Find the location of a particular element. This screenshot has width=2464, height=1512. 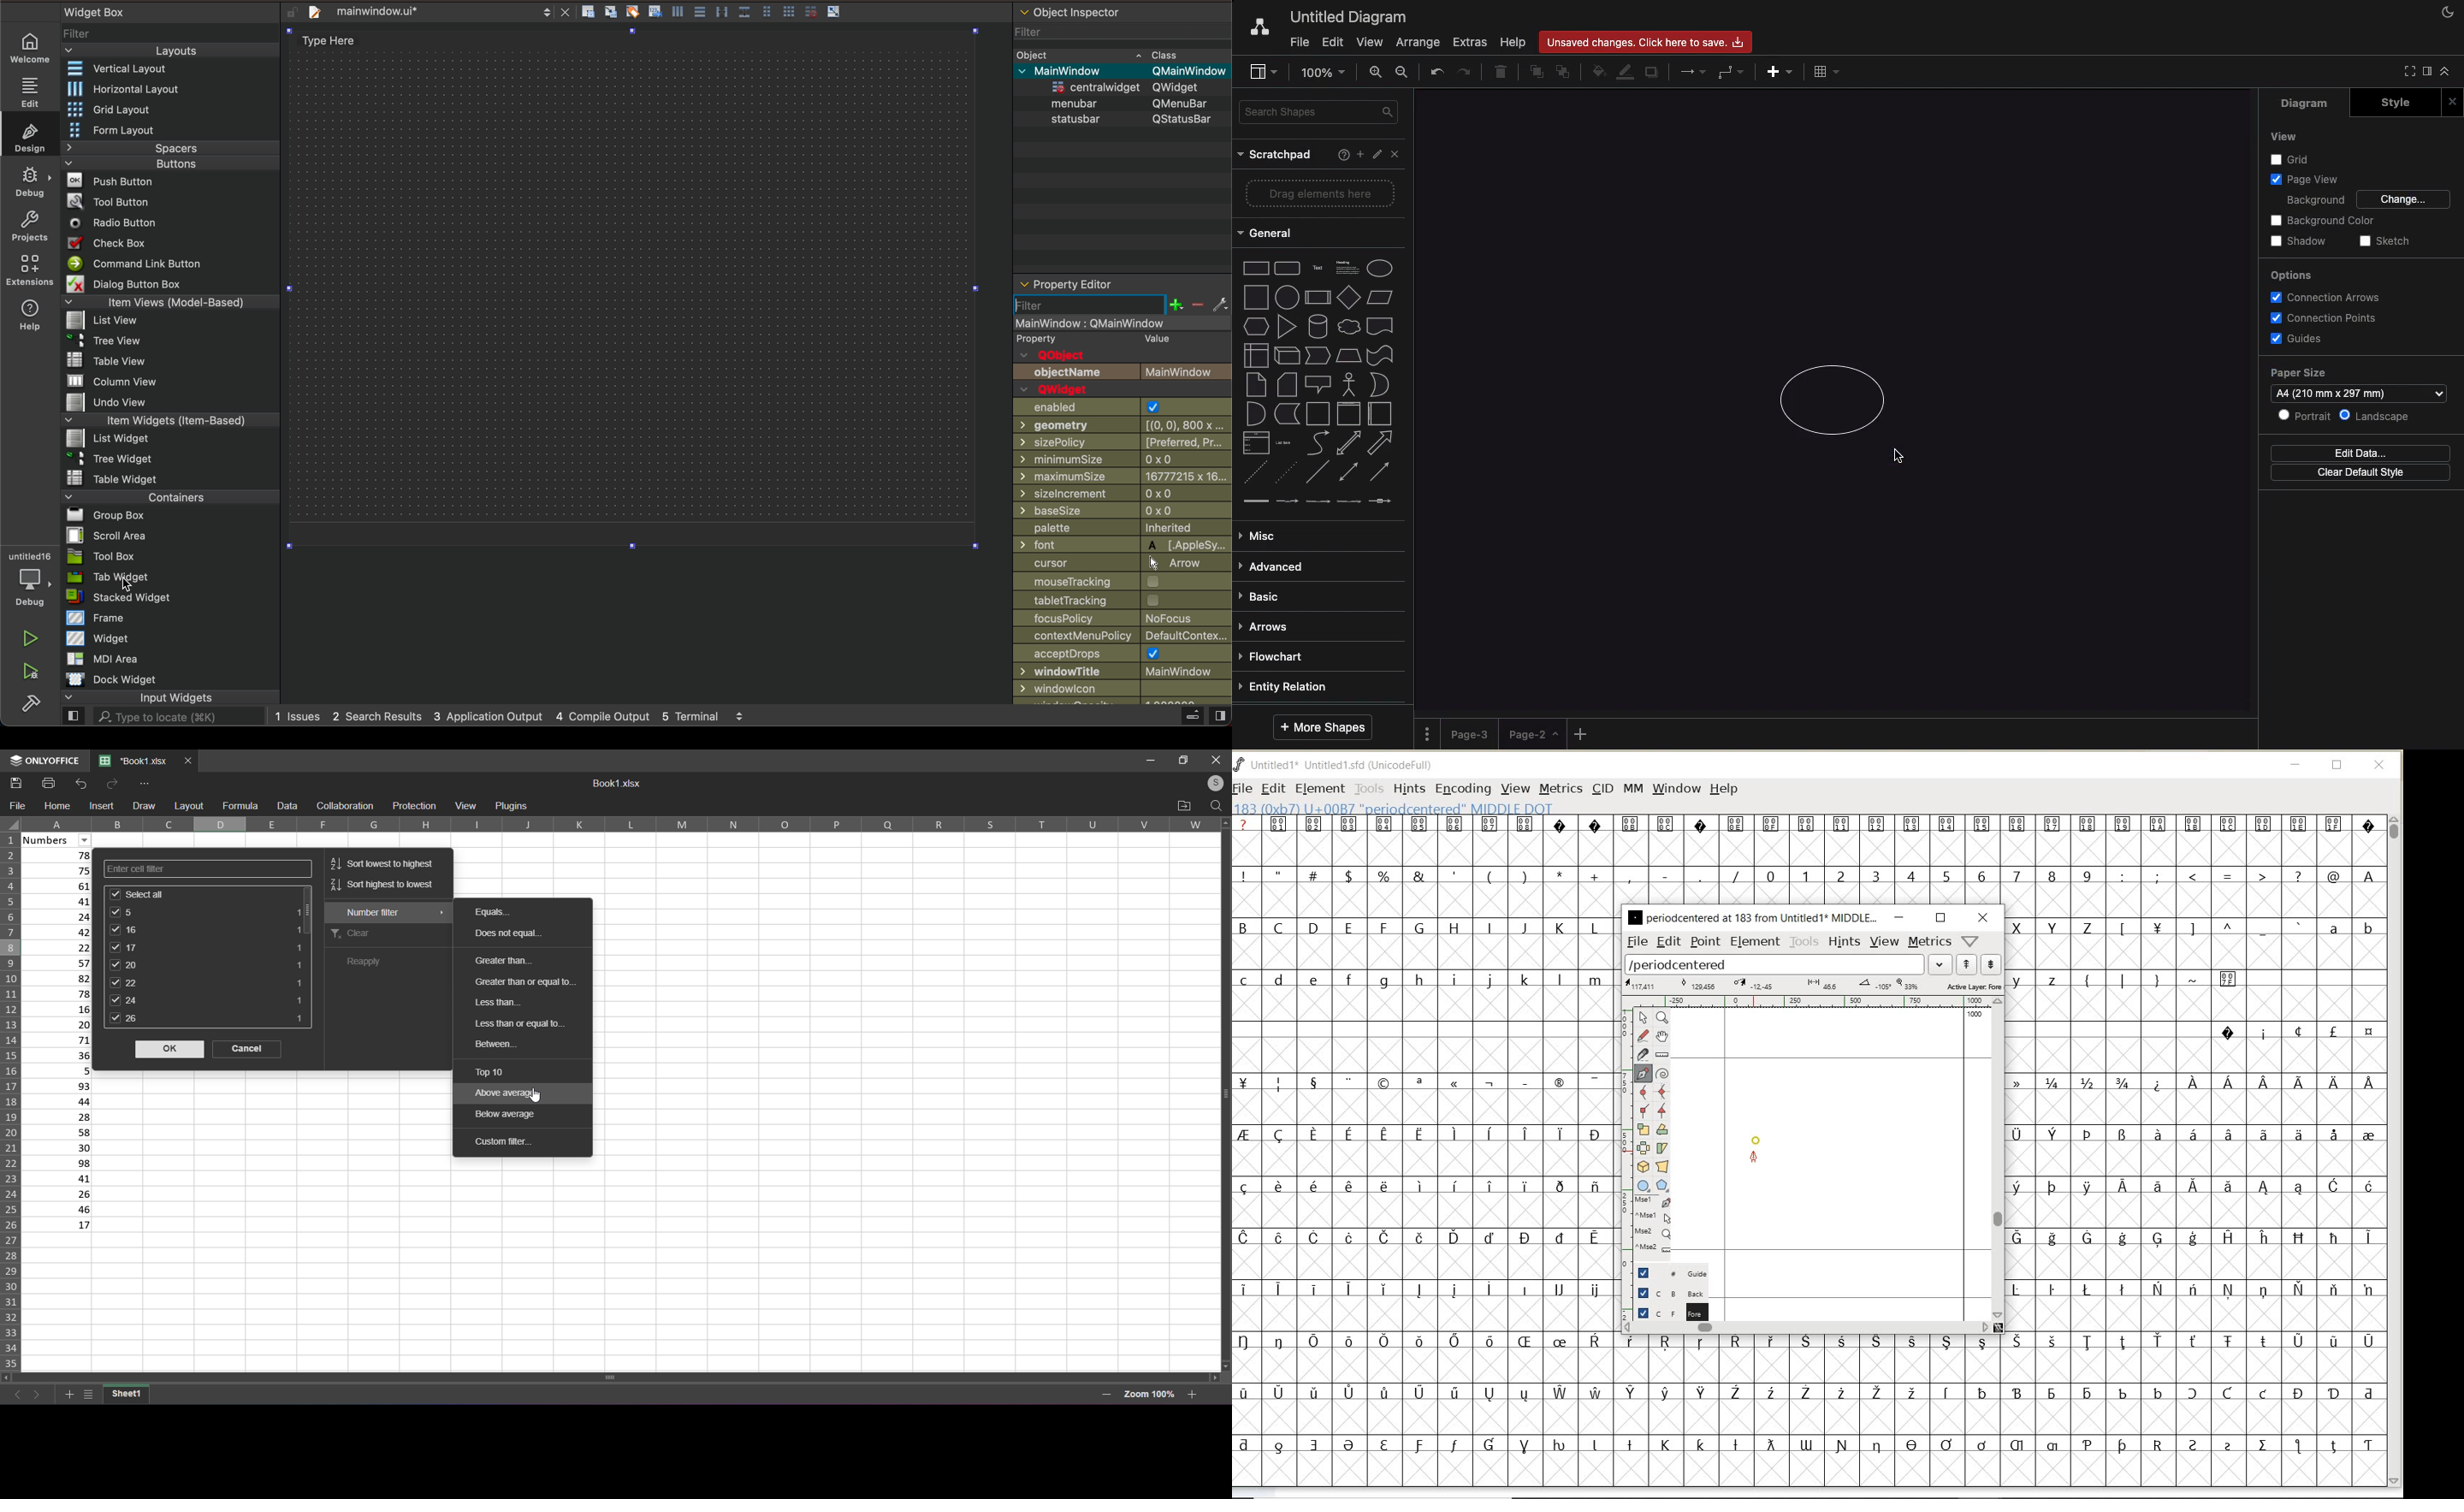

process is located at coordinates (1318, 298).